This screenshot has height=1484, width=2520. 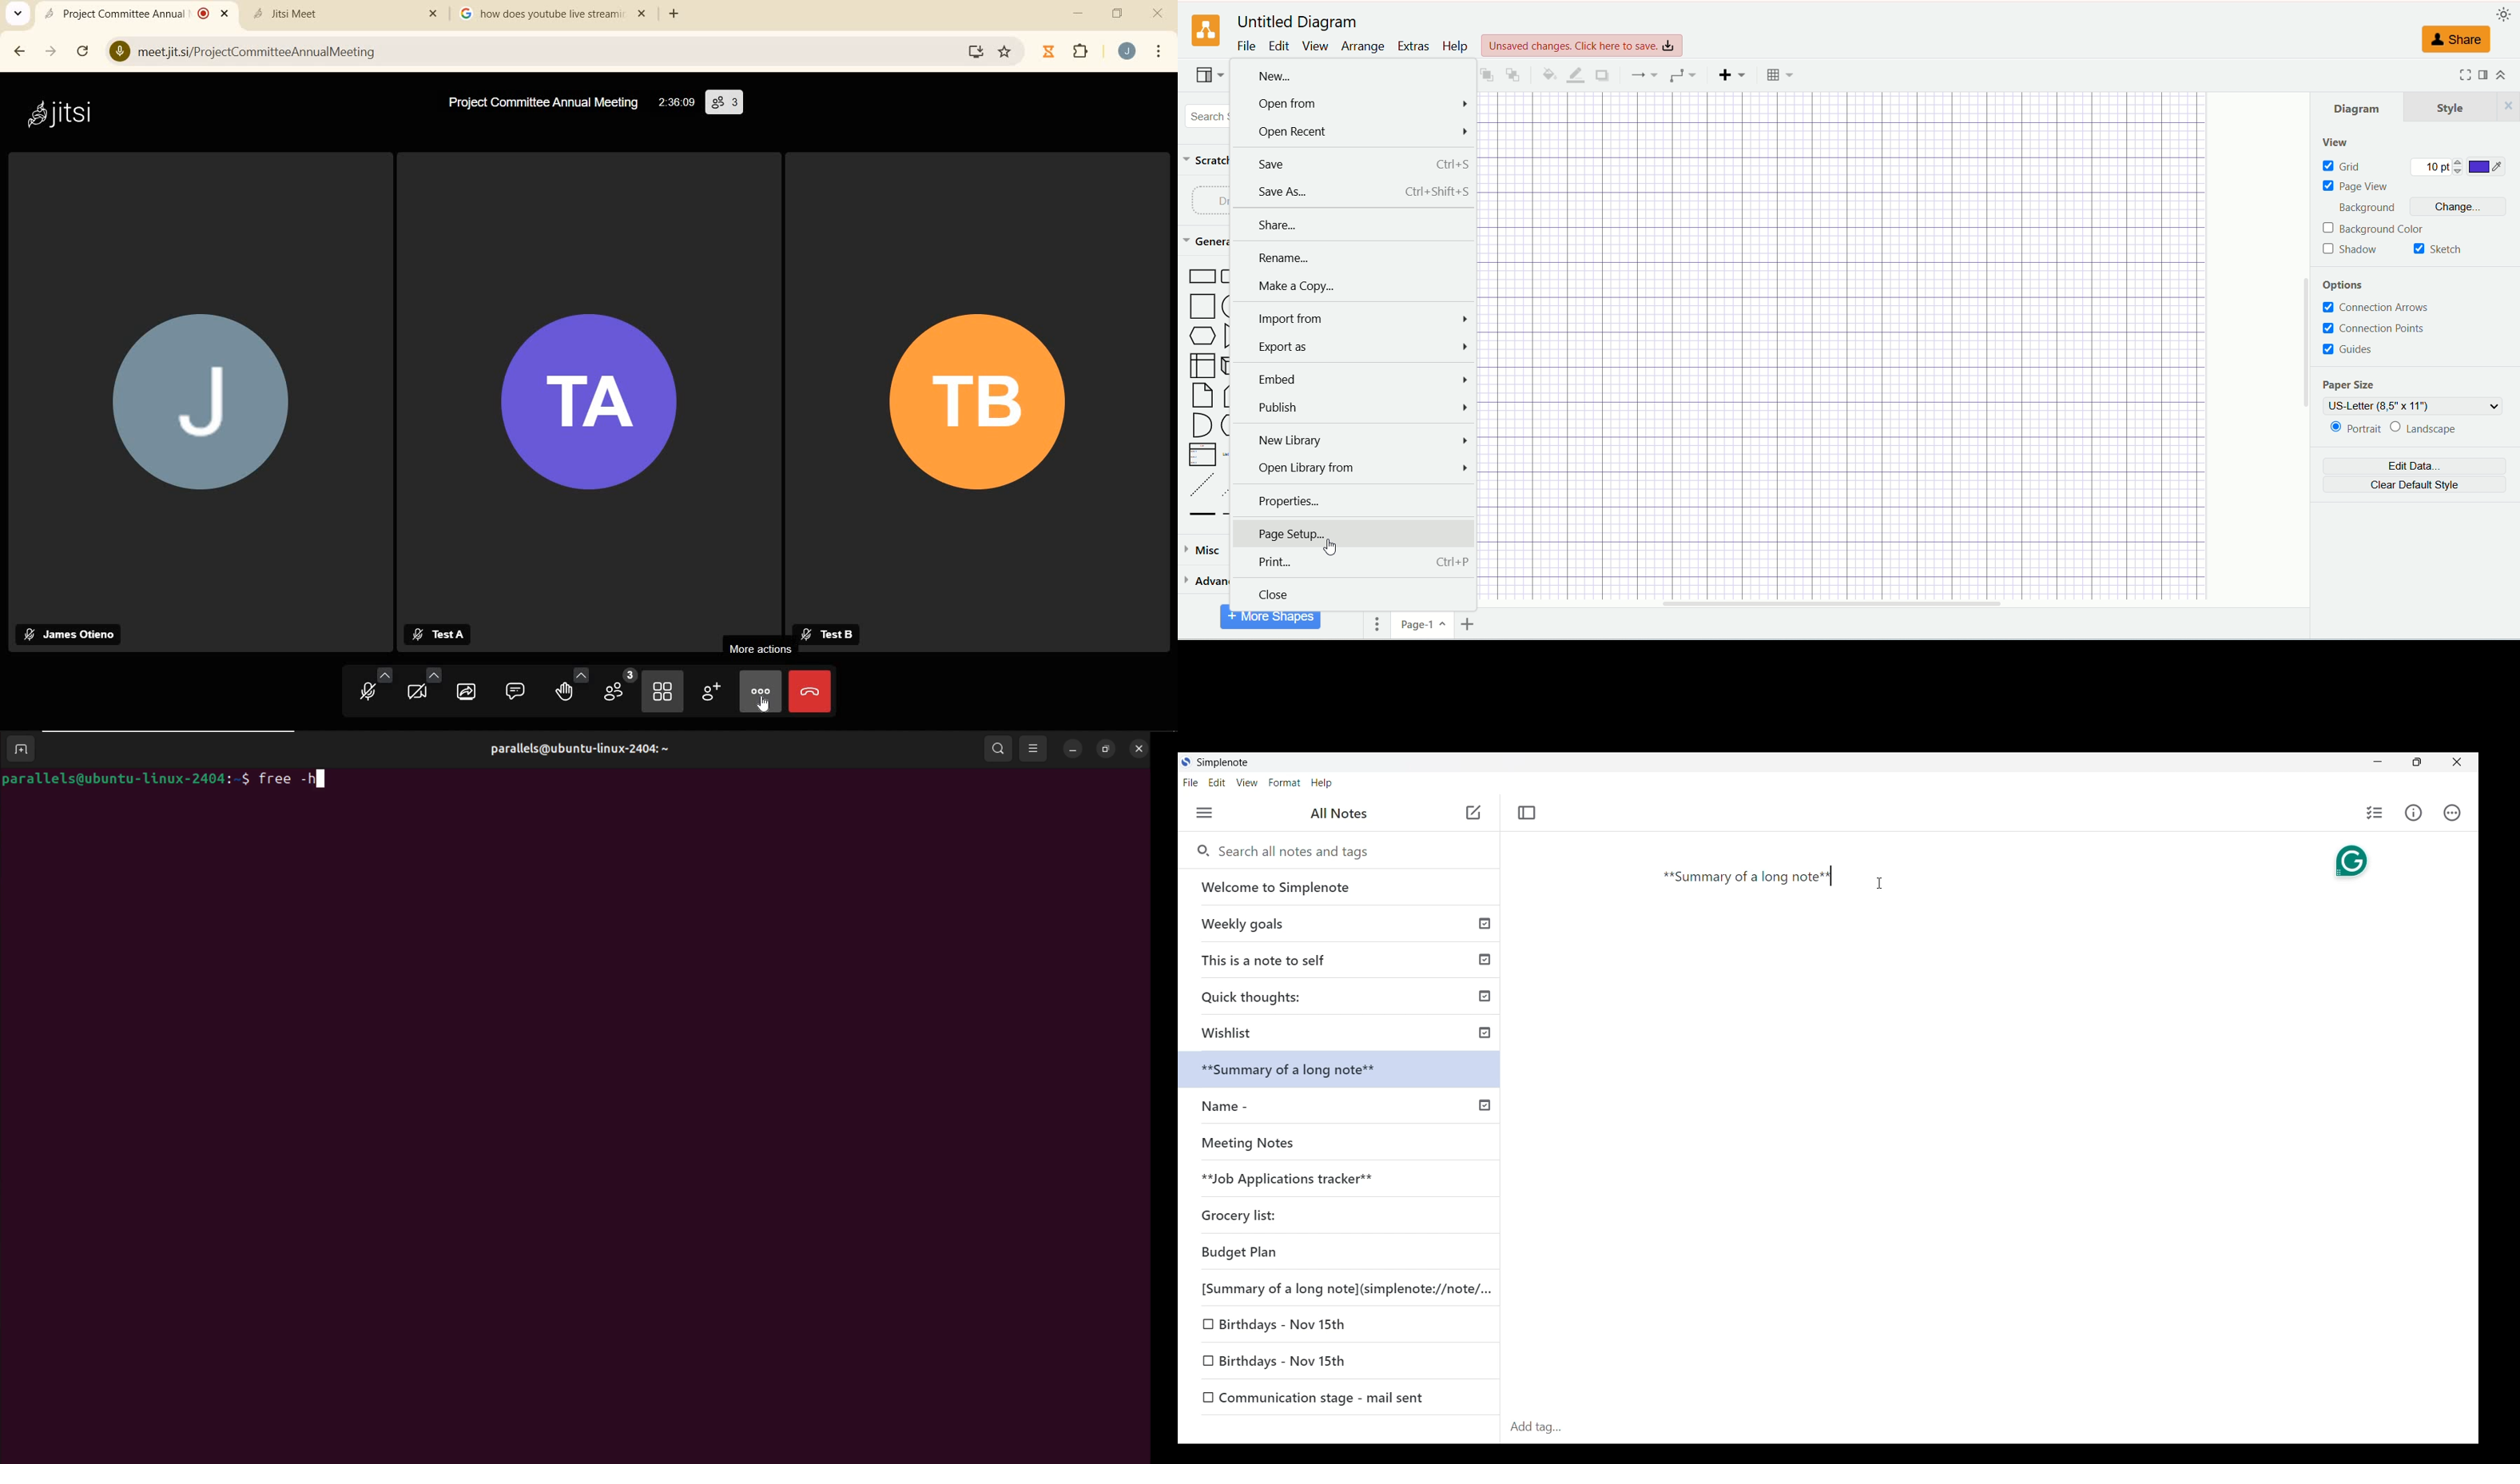 What do you see at coordinates (672, 15) in the screenshot?
I see `ADD TAB` at bounding box center [672, 15].